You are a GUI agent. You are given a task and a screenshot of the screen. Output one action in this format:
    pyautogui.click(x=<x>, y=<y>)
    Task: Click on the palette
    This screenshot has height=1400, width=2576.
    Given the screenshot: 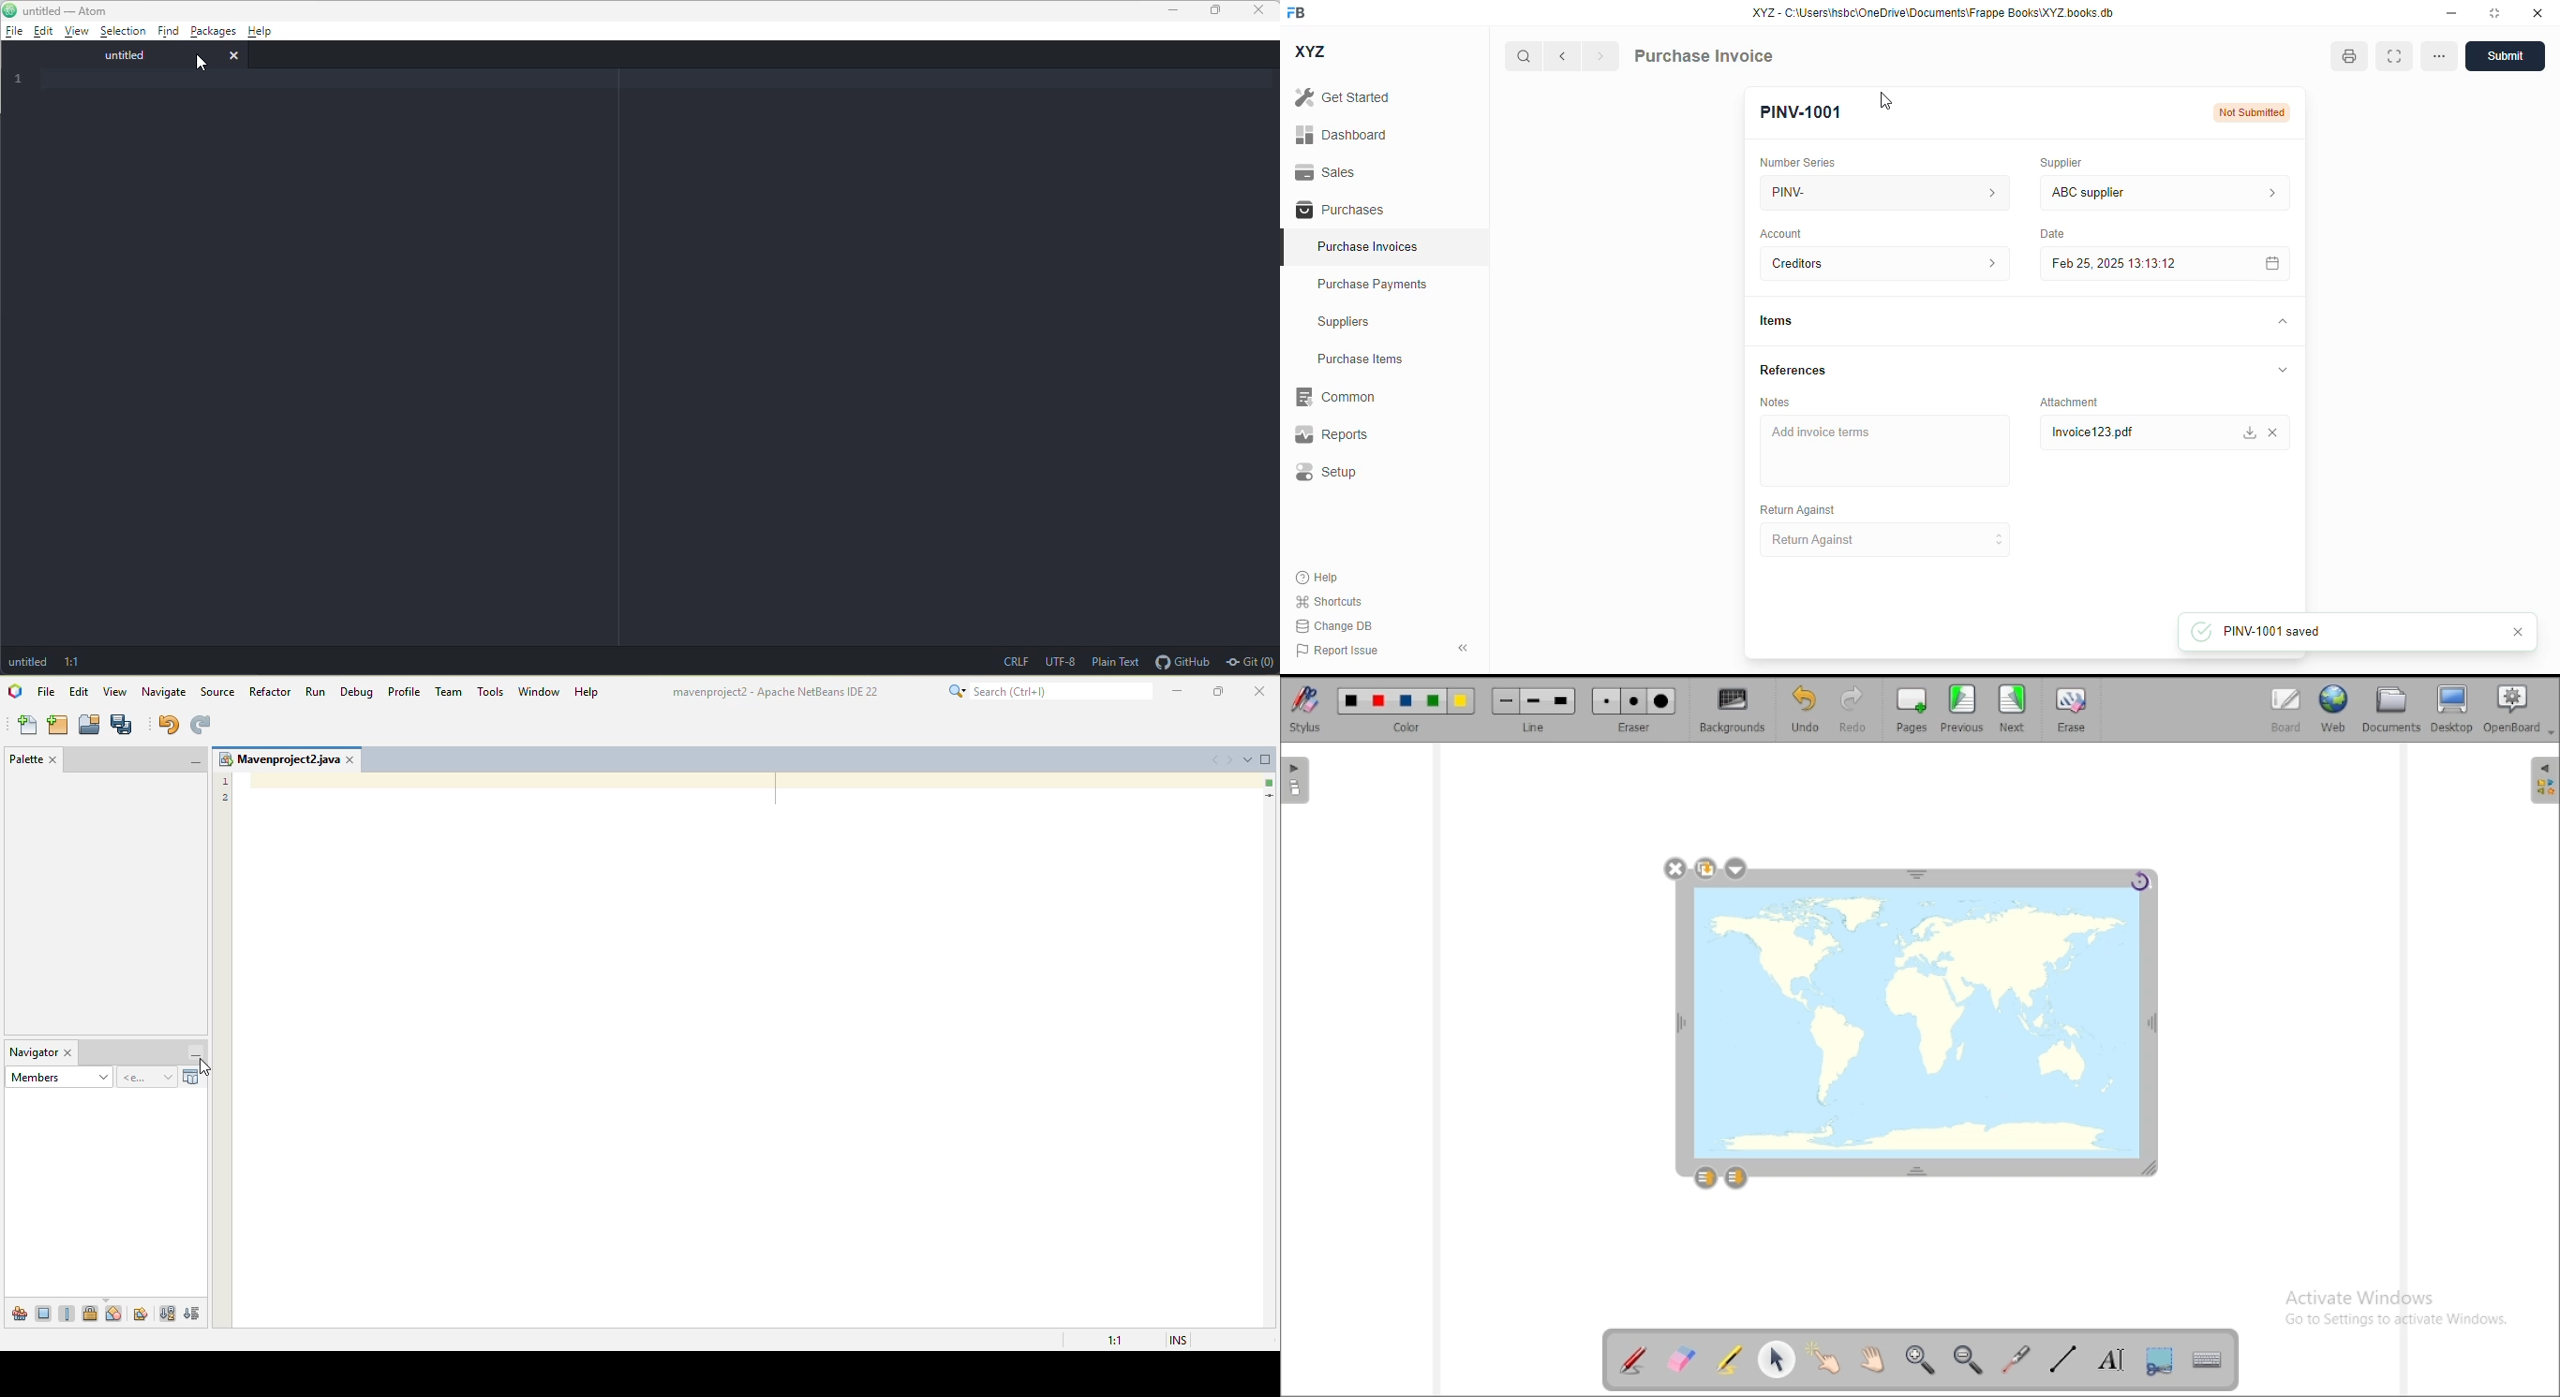 What is the action you would take?
    pyautogui.click(x=26, y=759)
    